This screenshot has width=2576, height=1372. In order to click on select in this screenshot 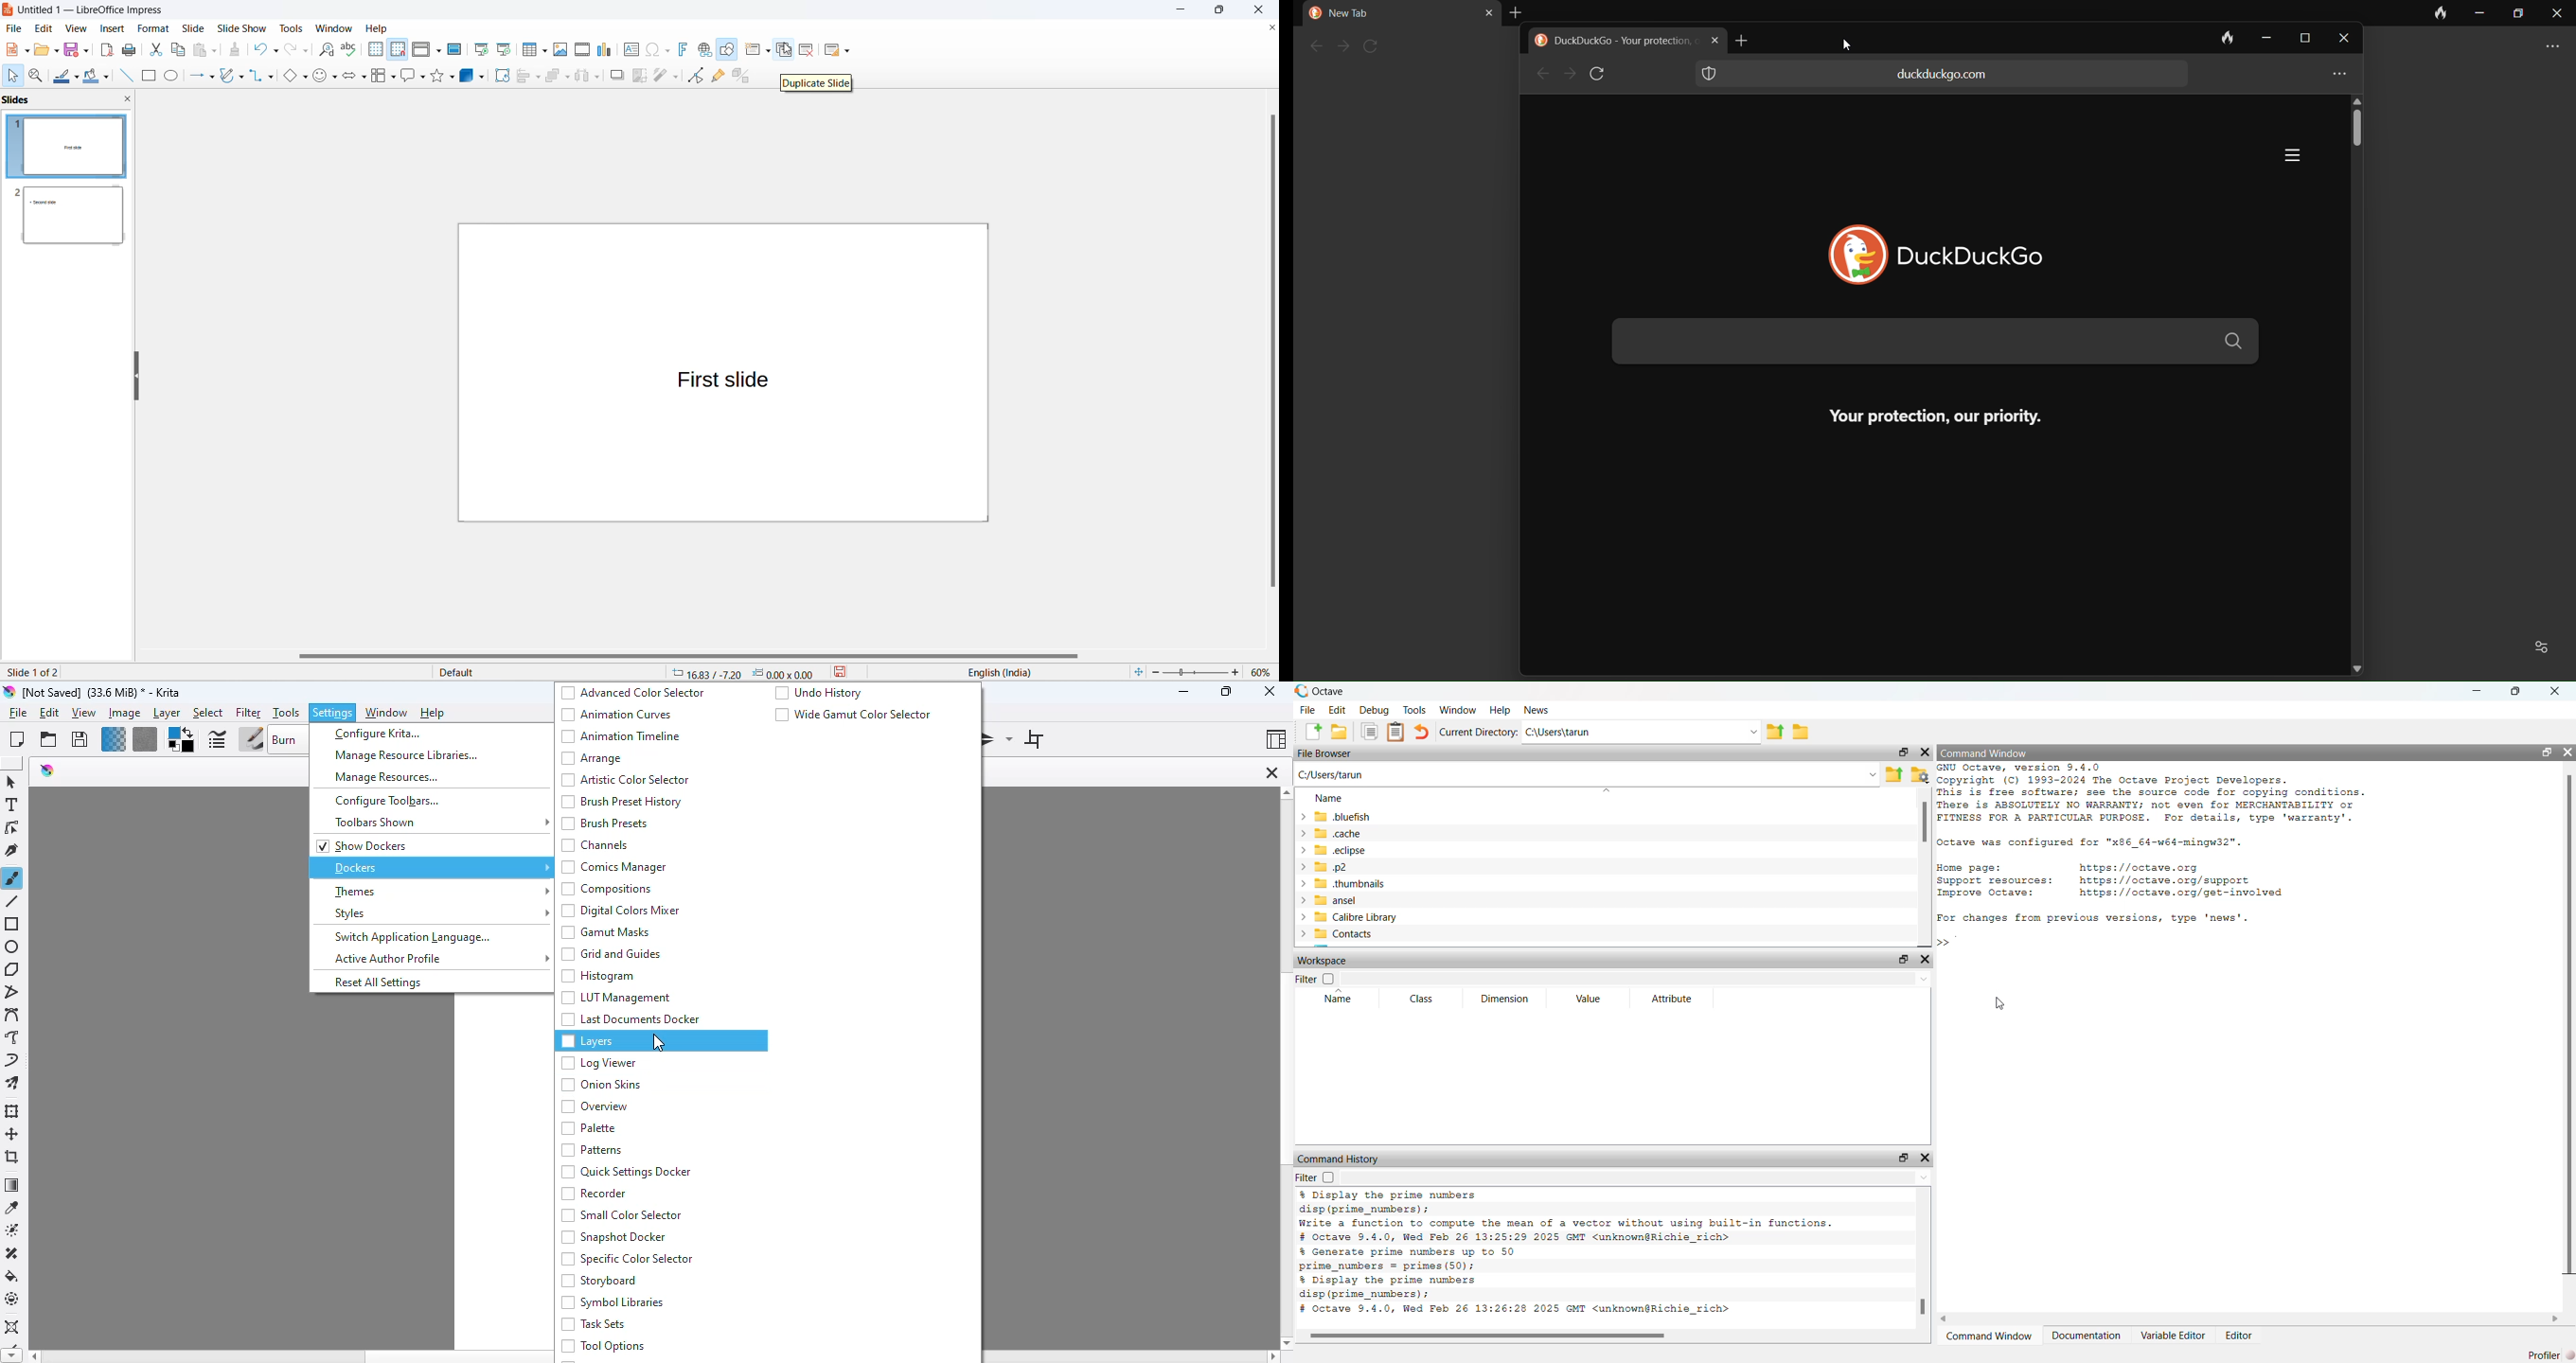, I will do `click(207, 714)`.